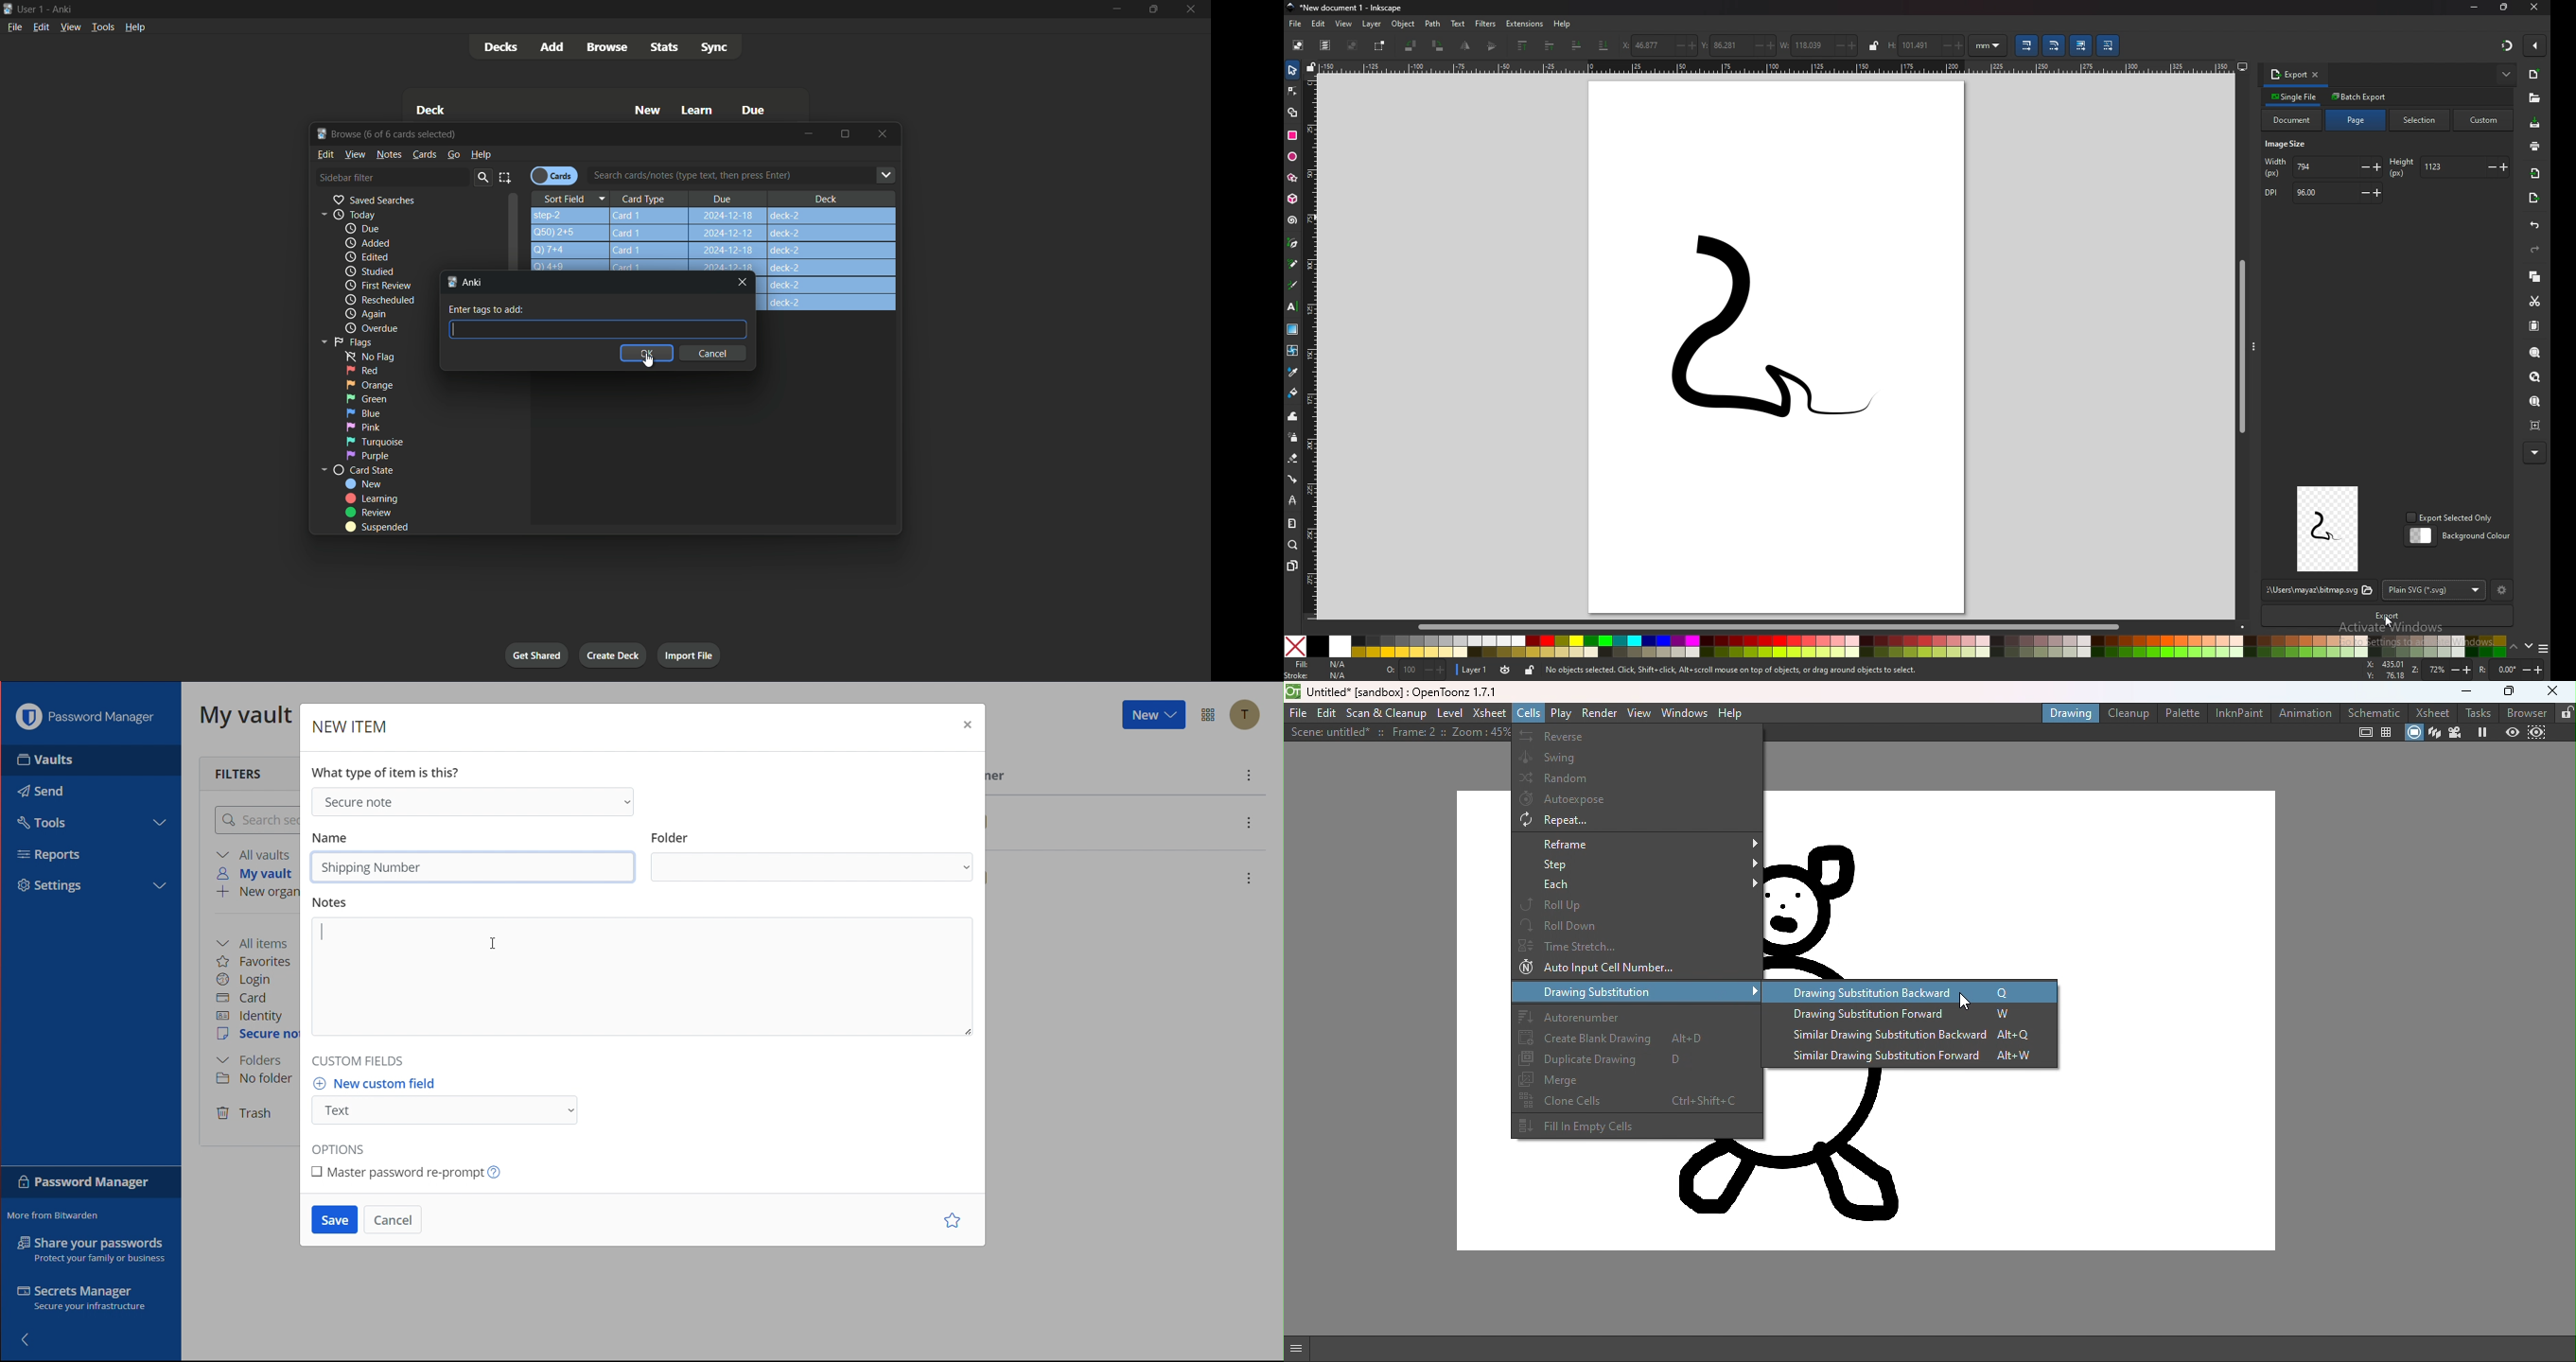 This screenshot has width=2576, height=1372. I want to click on pencil, so click(1294, 263).